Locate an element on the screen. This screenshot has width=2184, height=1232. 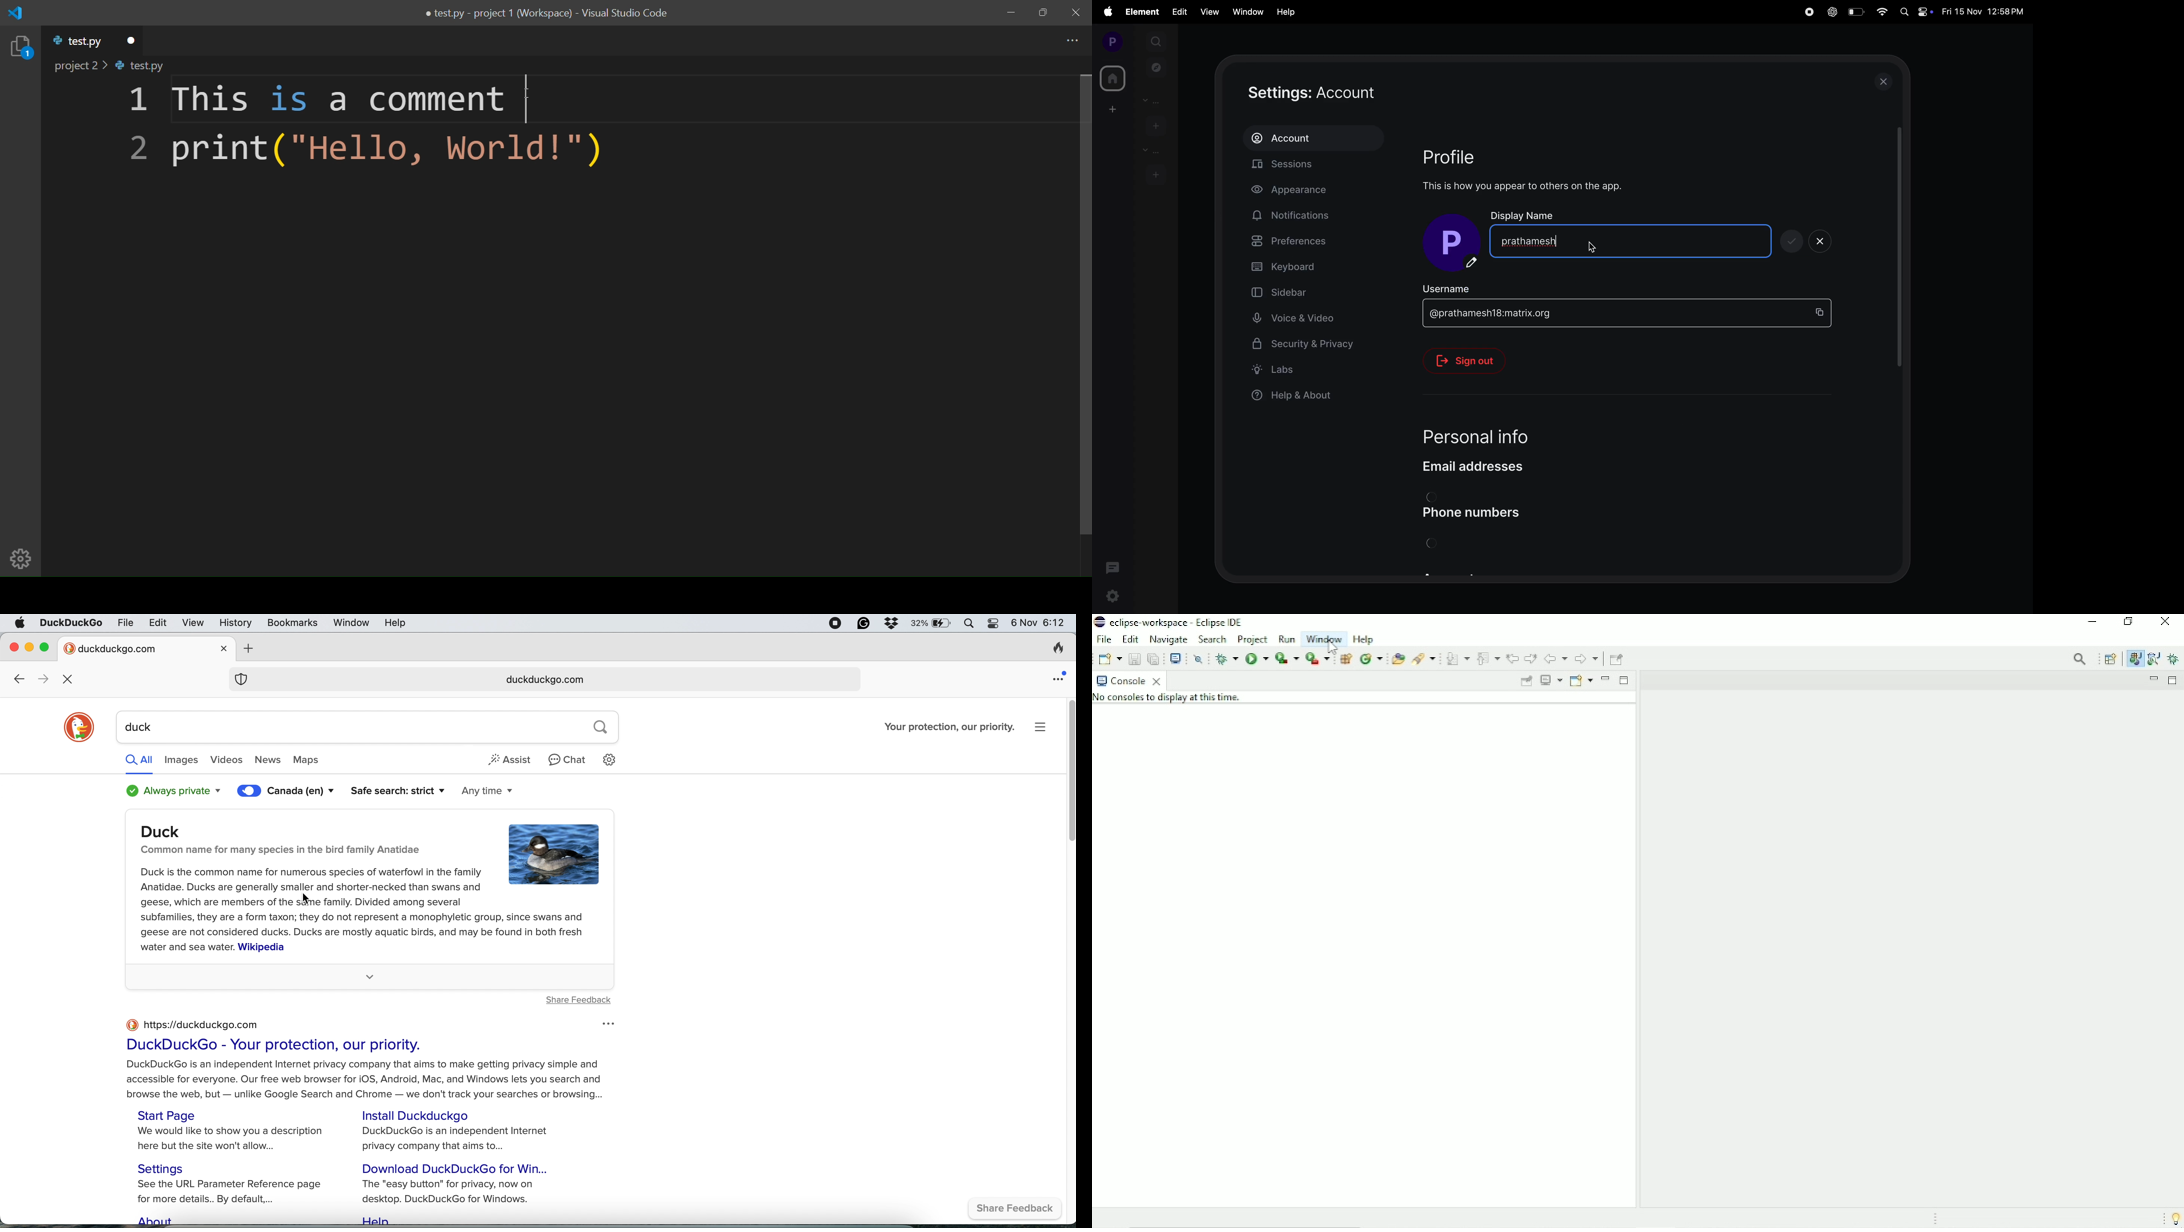
Start Page is located at coordinates (170, 1115).